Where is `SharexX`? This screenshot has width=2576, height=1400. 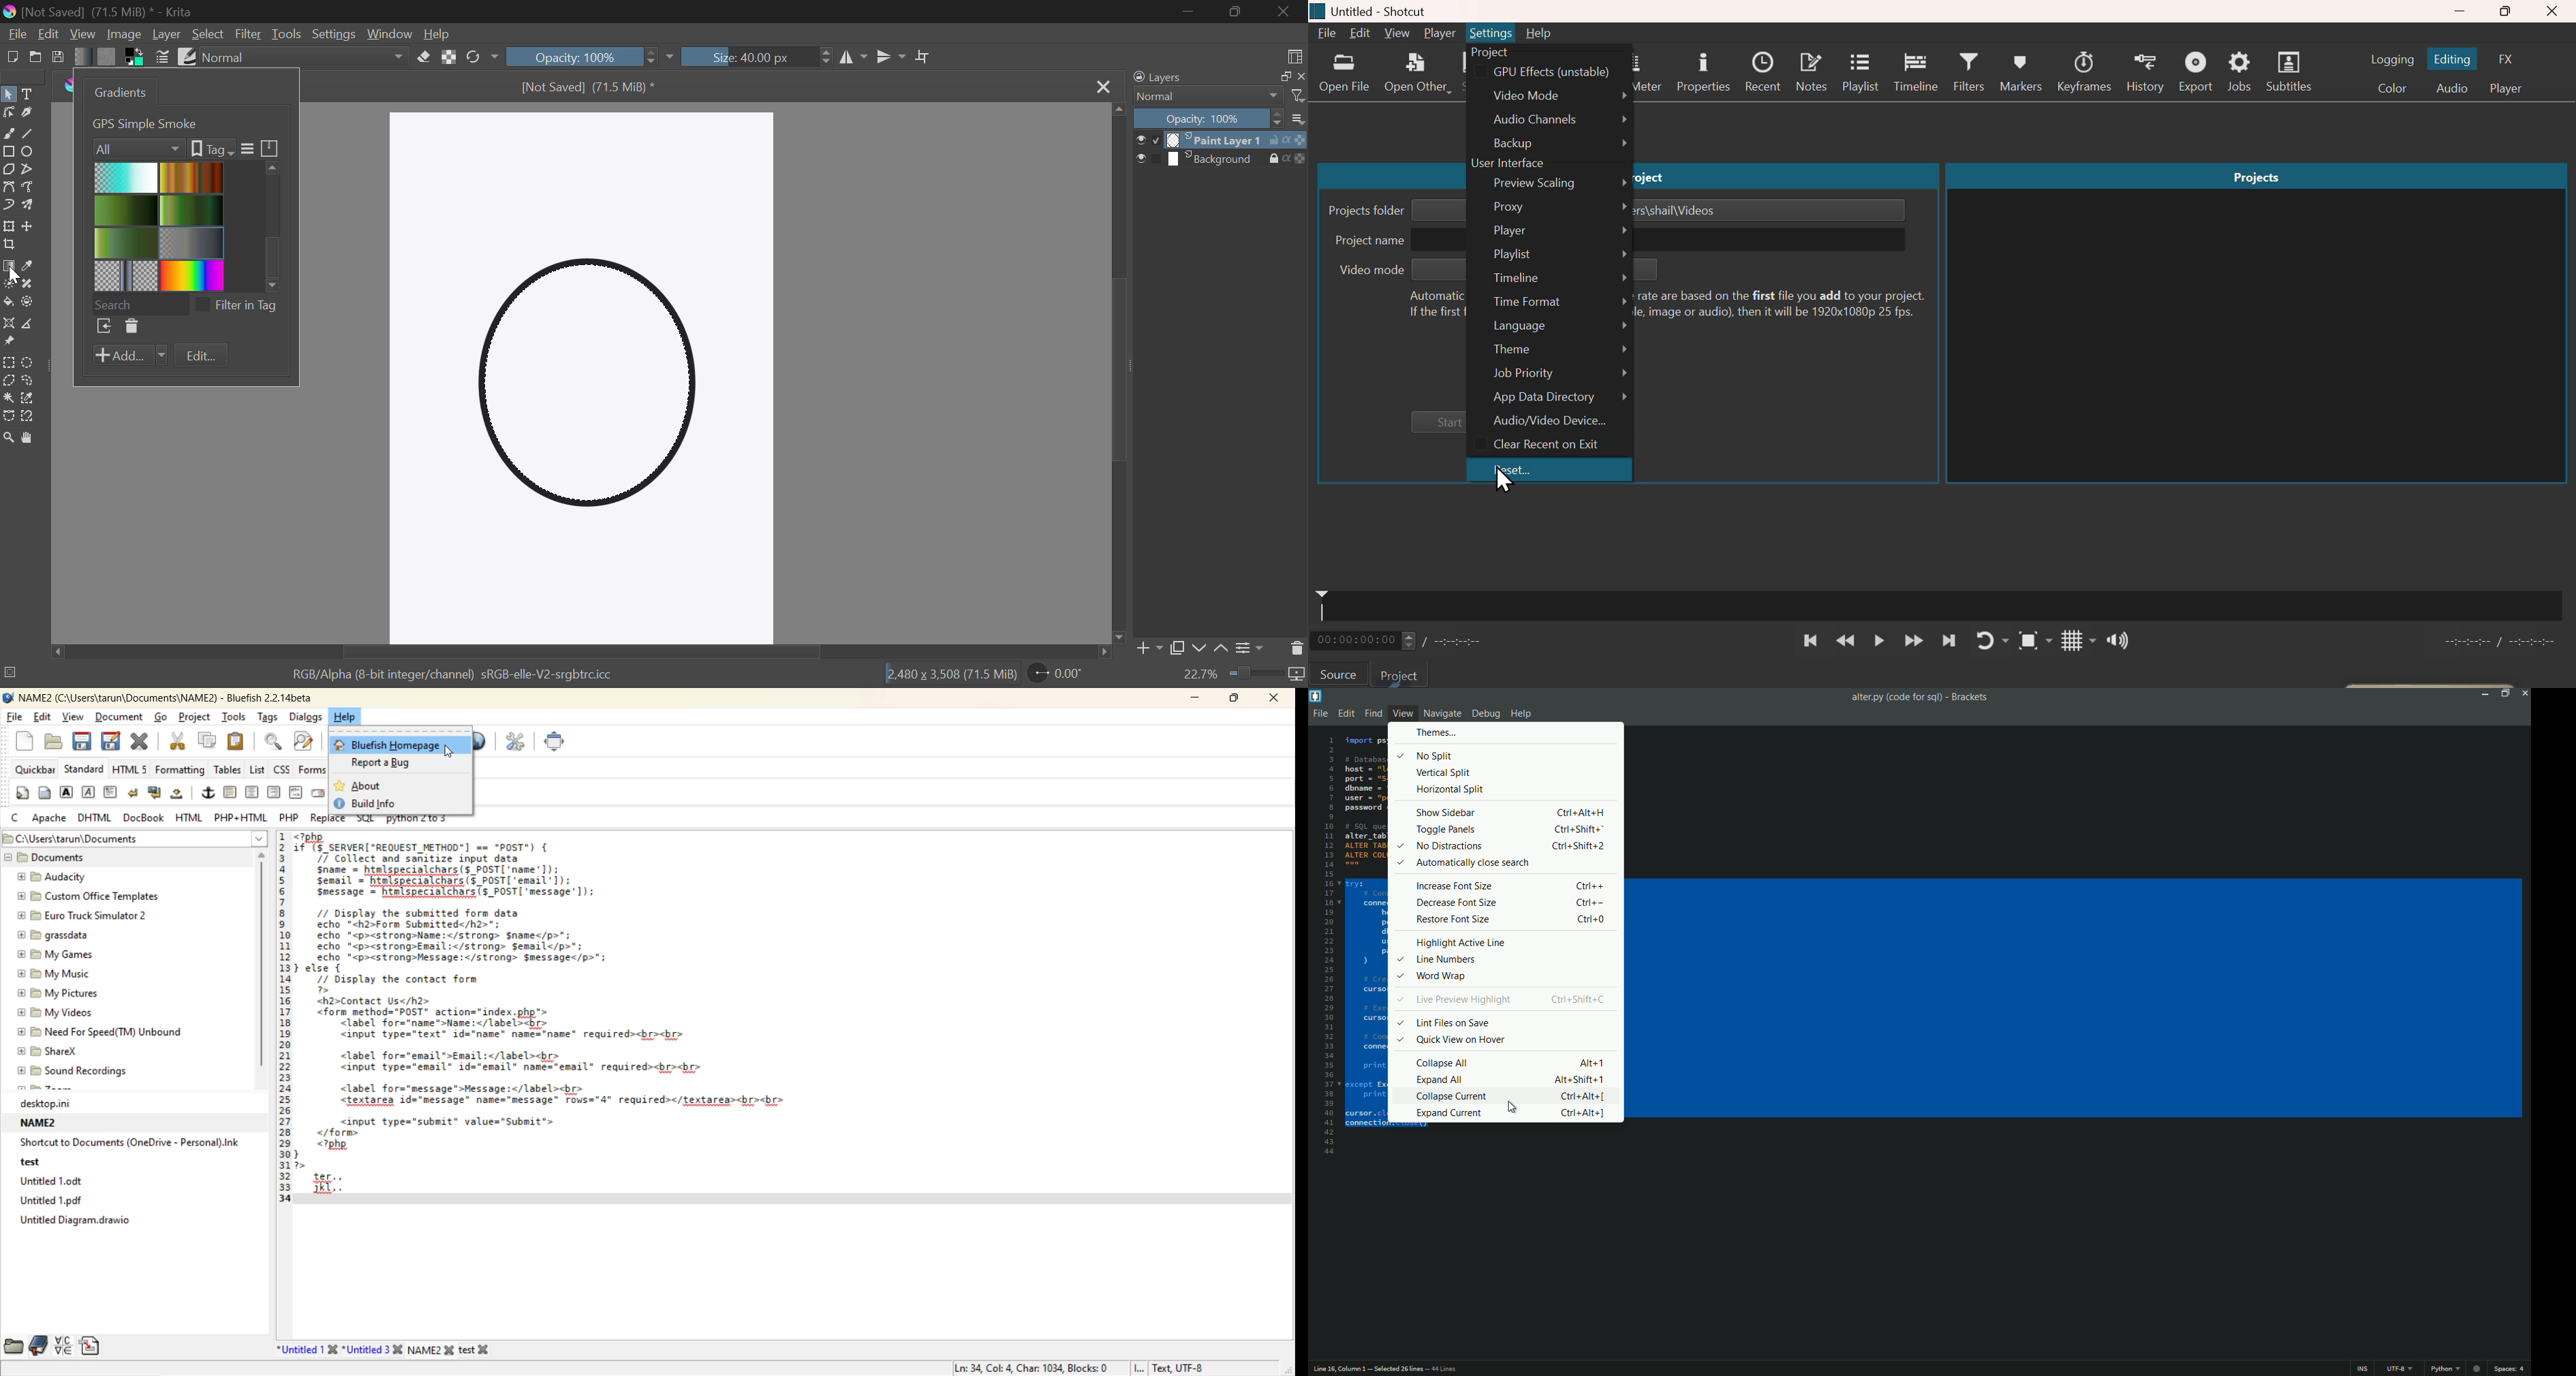 SharexX is located at coordinates (50, 1052).